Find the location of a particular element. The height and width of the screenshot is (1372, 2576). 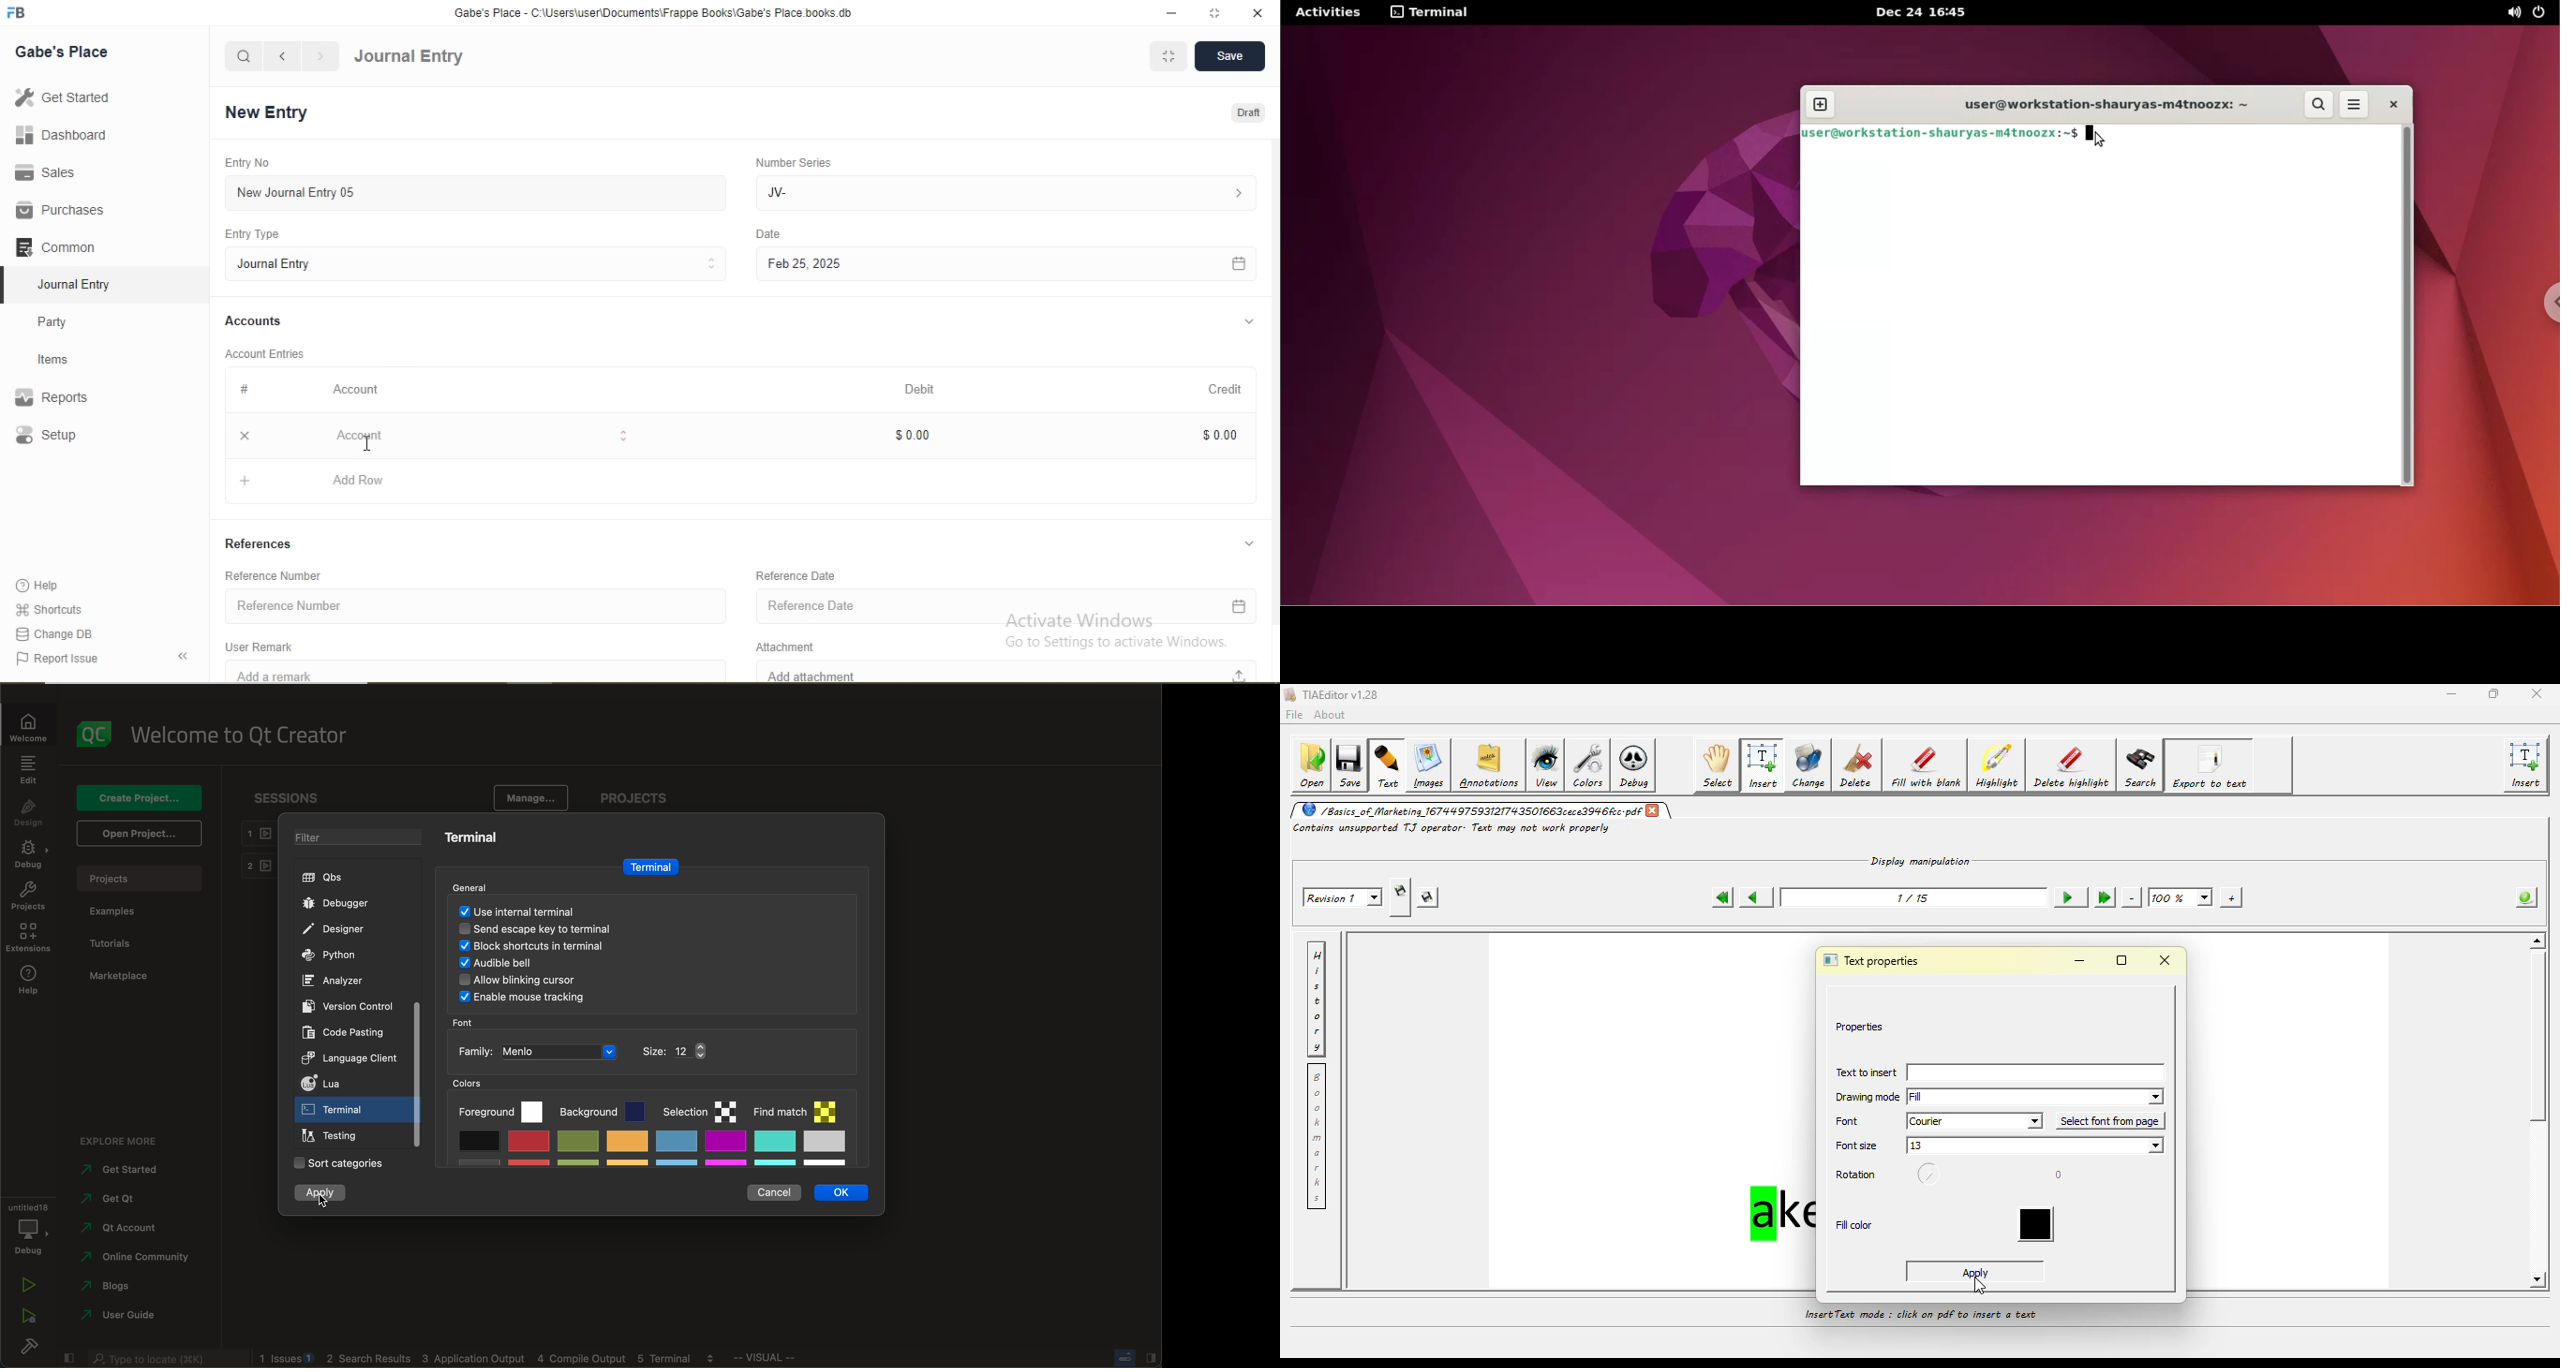

Reference Number is located at coordinates (476, 603).